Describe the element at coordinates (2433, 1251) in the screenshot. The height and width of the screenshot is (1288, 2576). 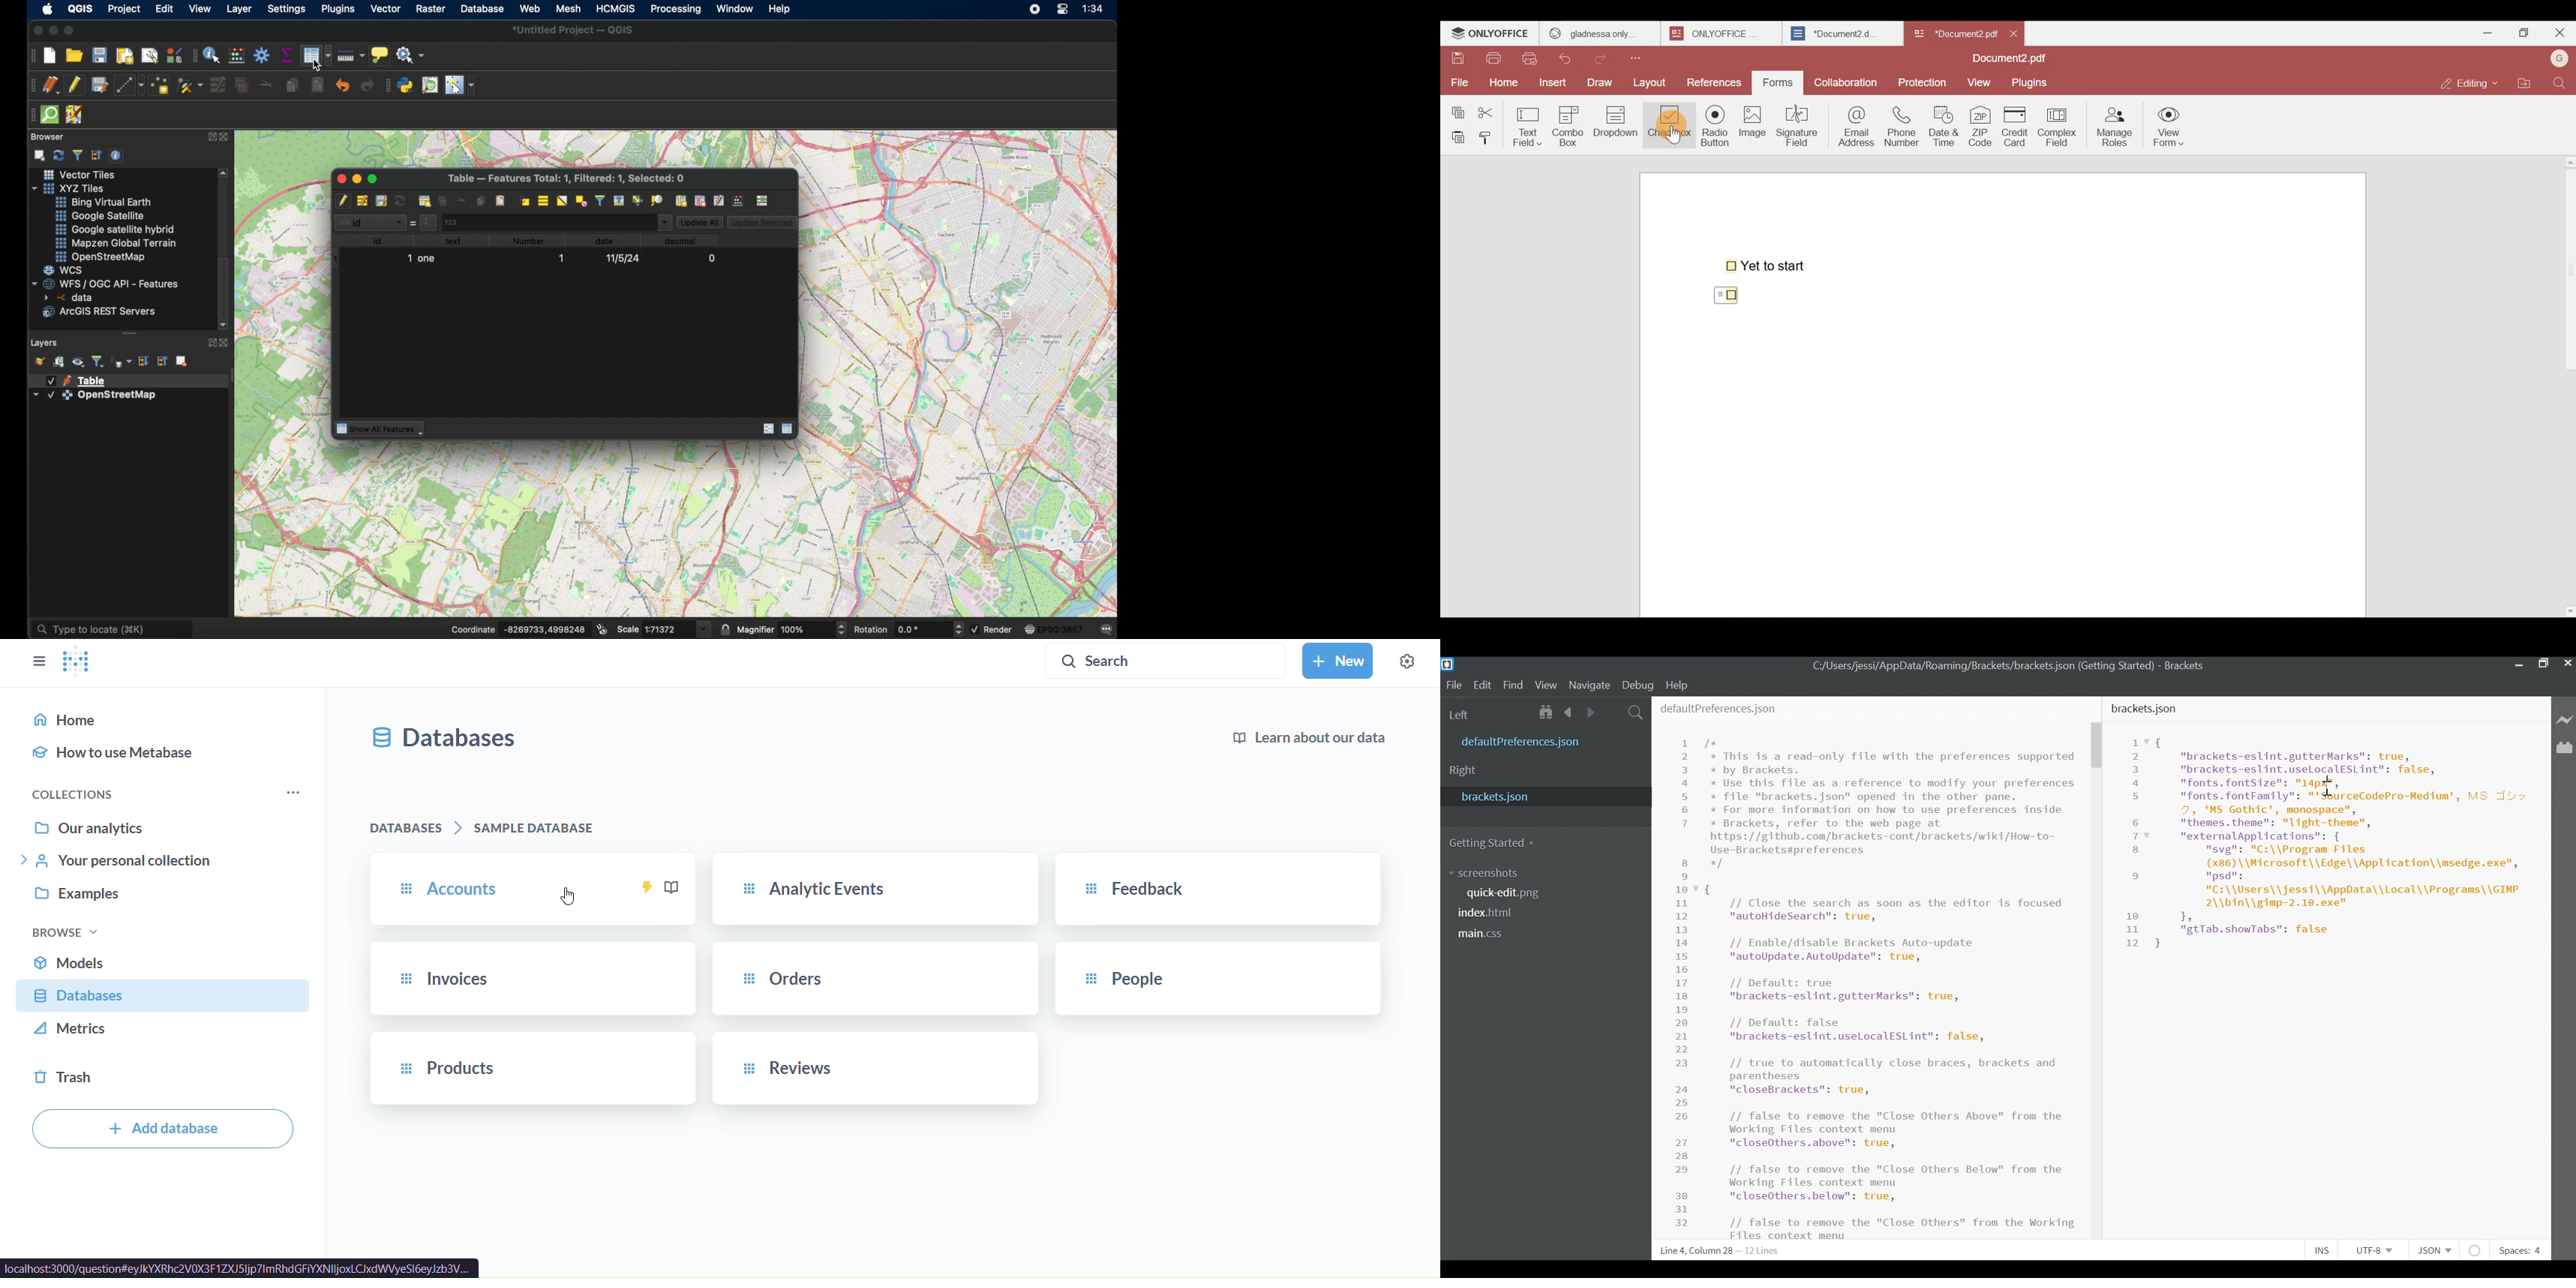
I see `File type` at that location.